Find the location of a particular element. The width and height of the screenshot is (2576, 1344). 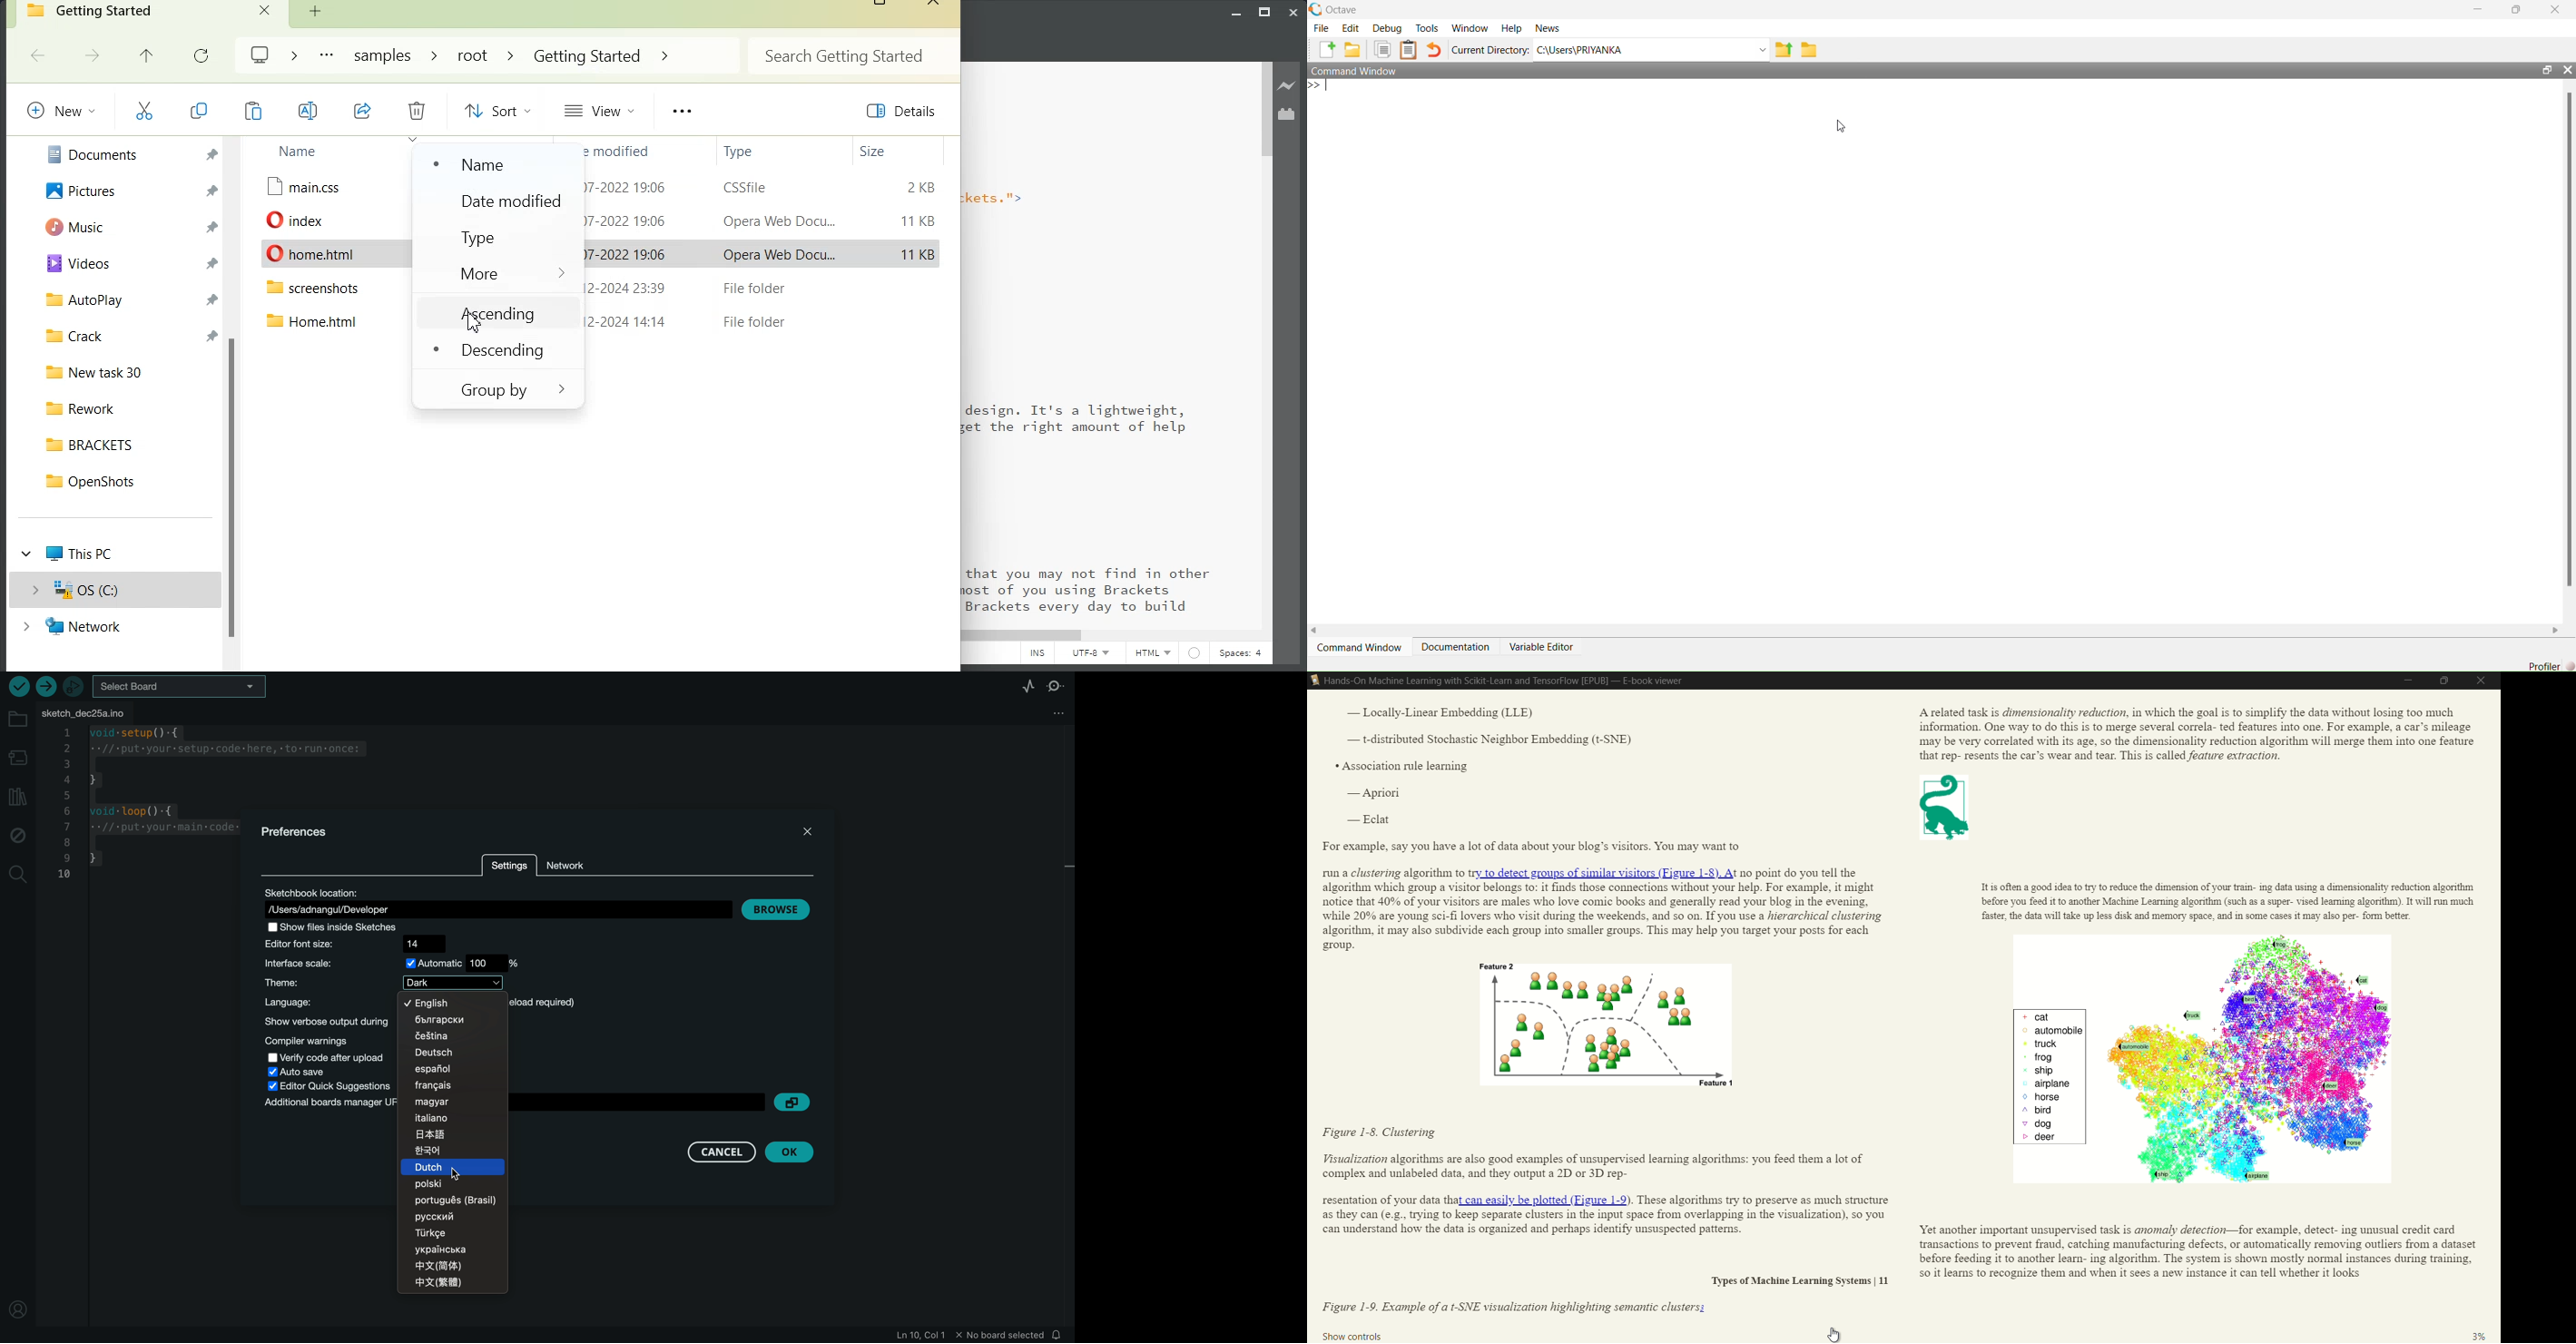

OS(C:) is located at coordinates (115, 589).